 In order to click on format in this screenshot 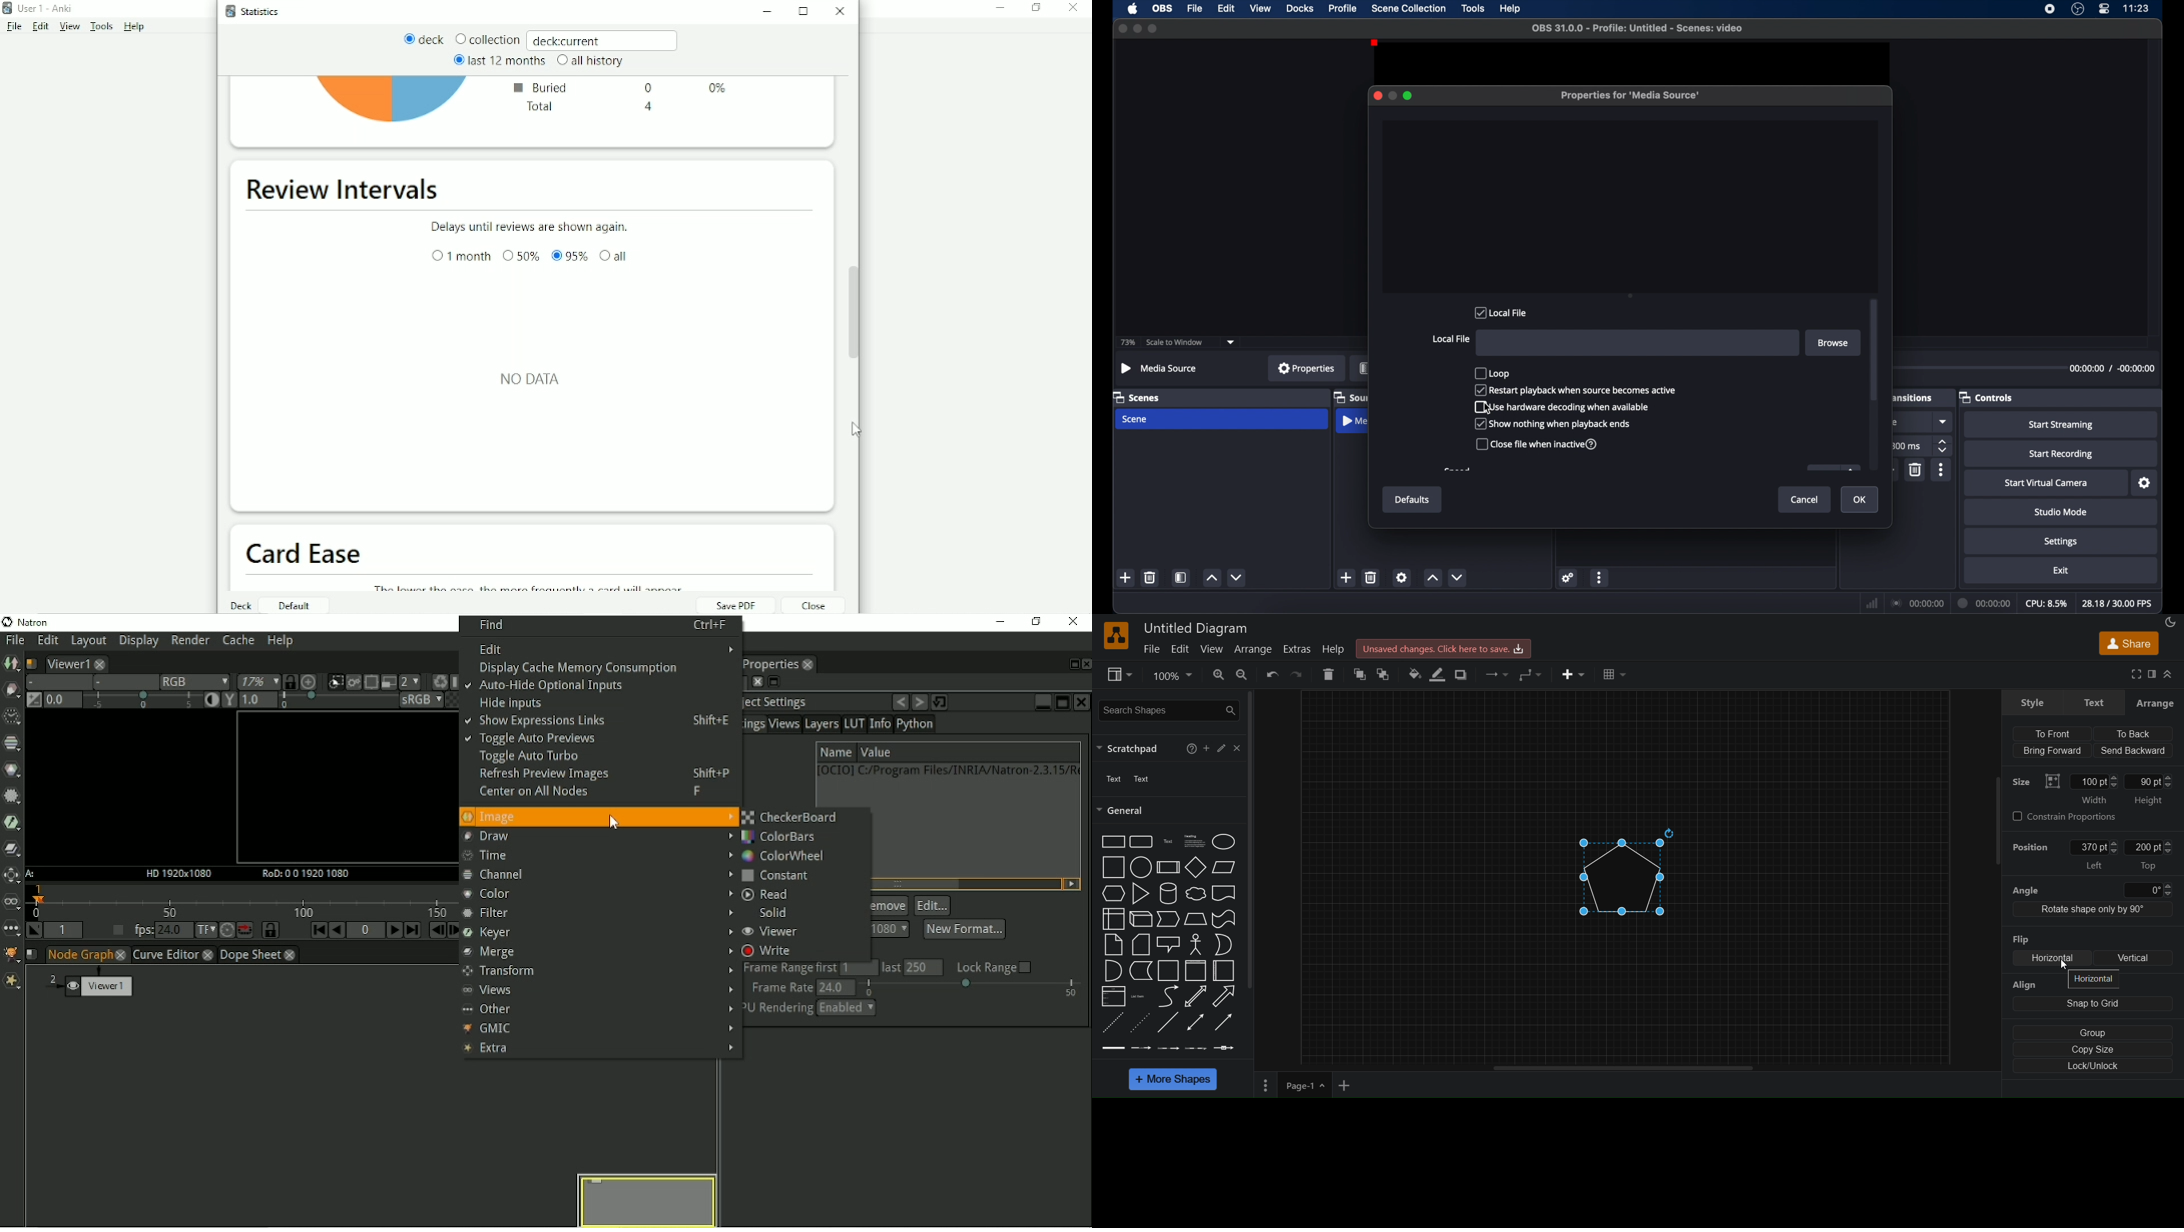, I will do `click(2152, 674)`.